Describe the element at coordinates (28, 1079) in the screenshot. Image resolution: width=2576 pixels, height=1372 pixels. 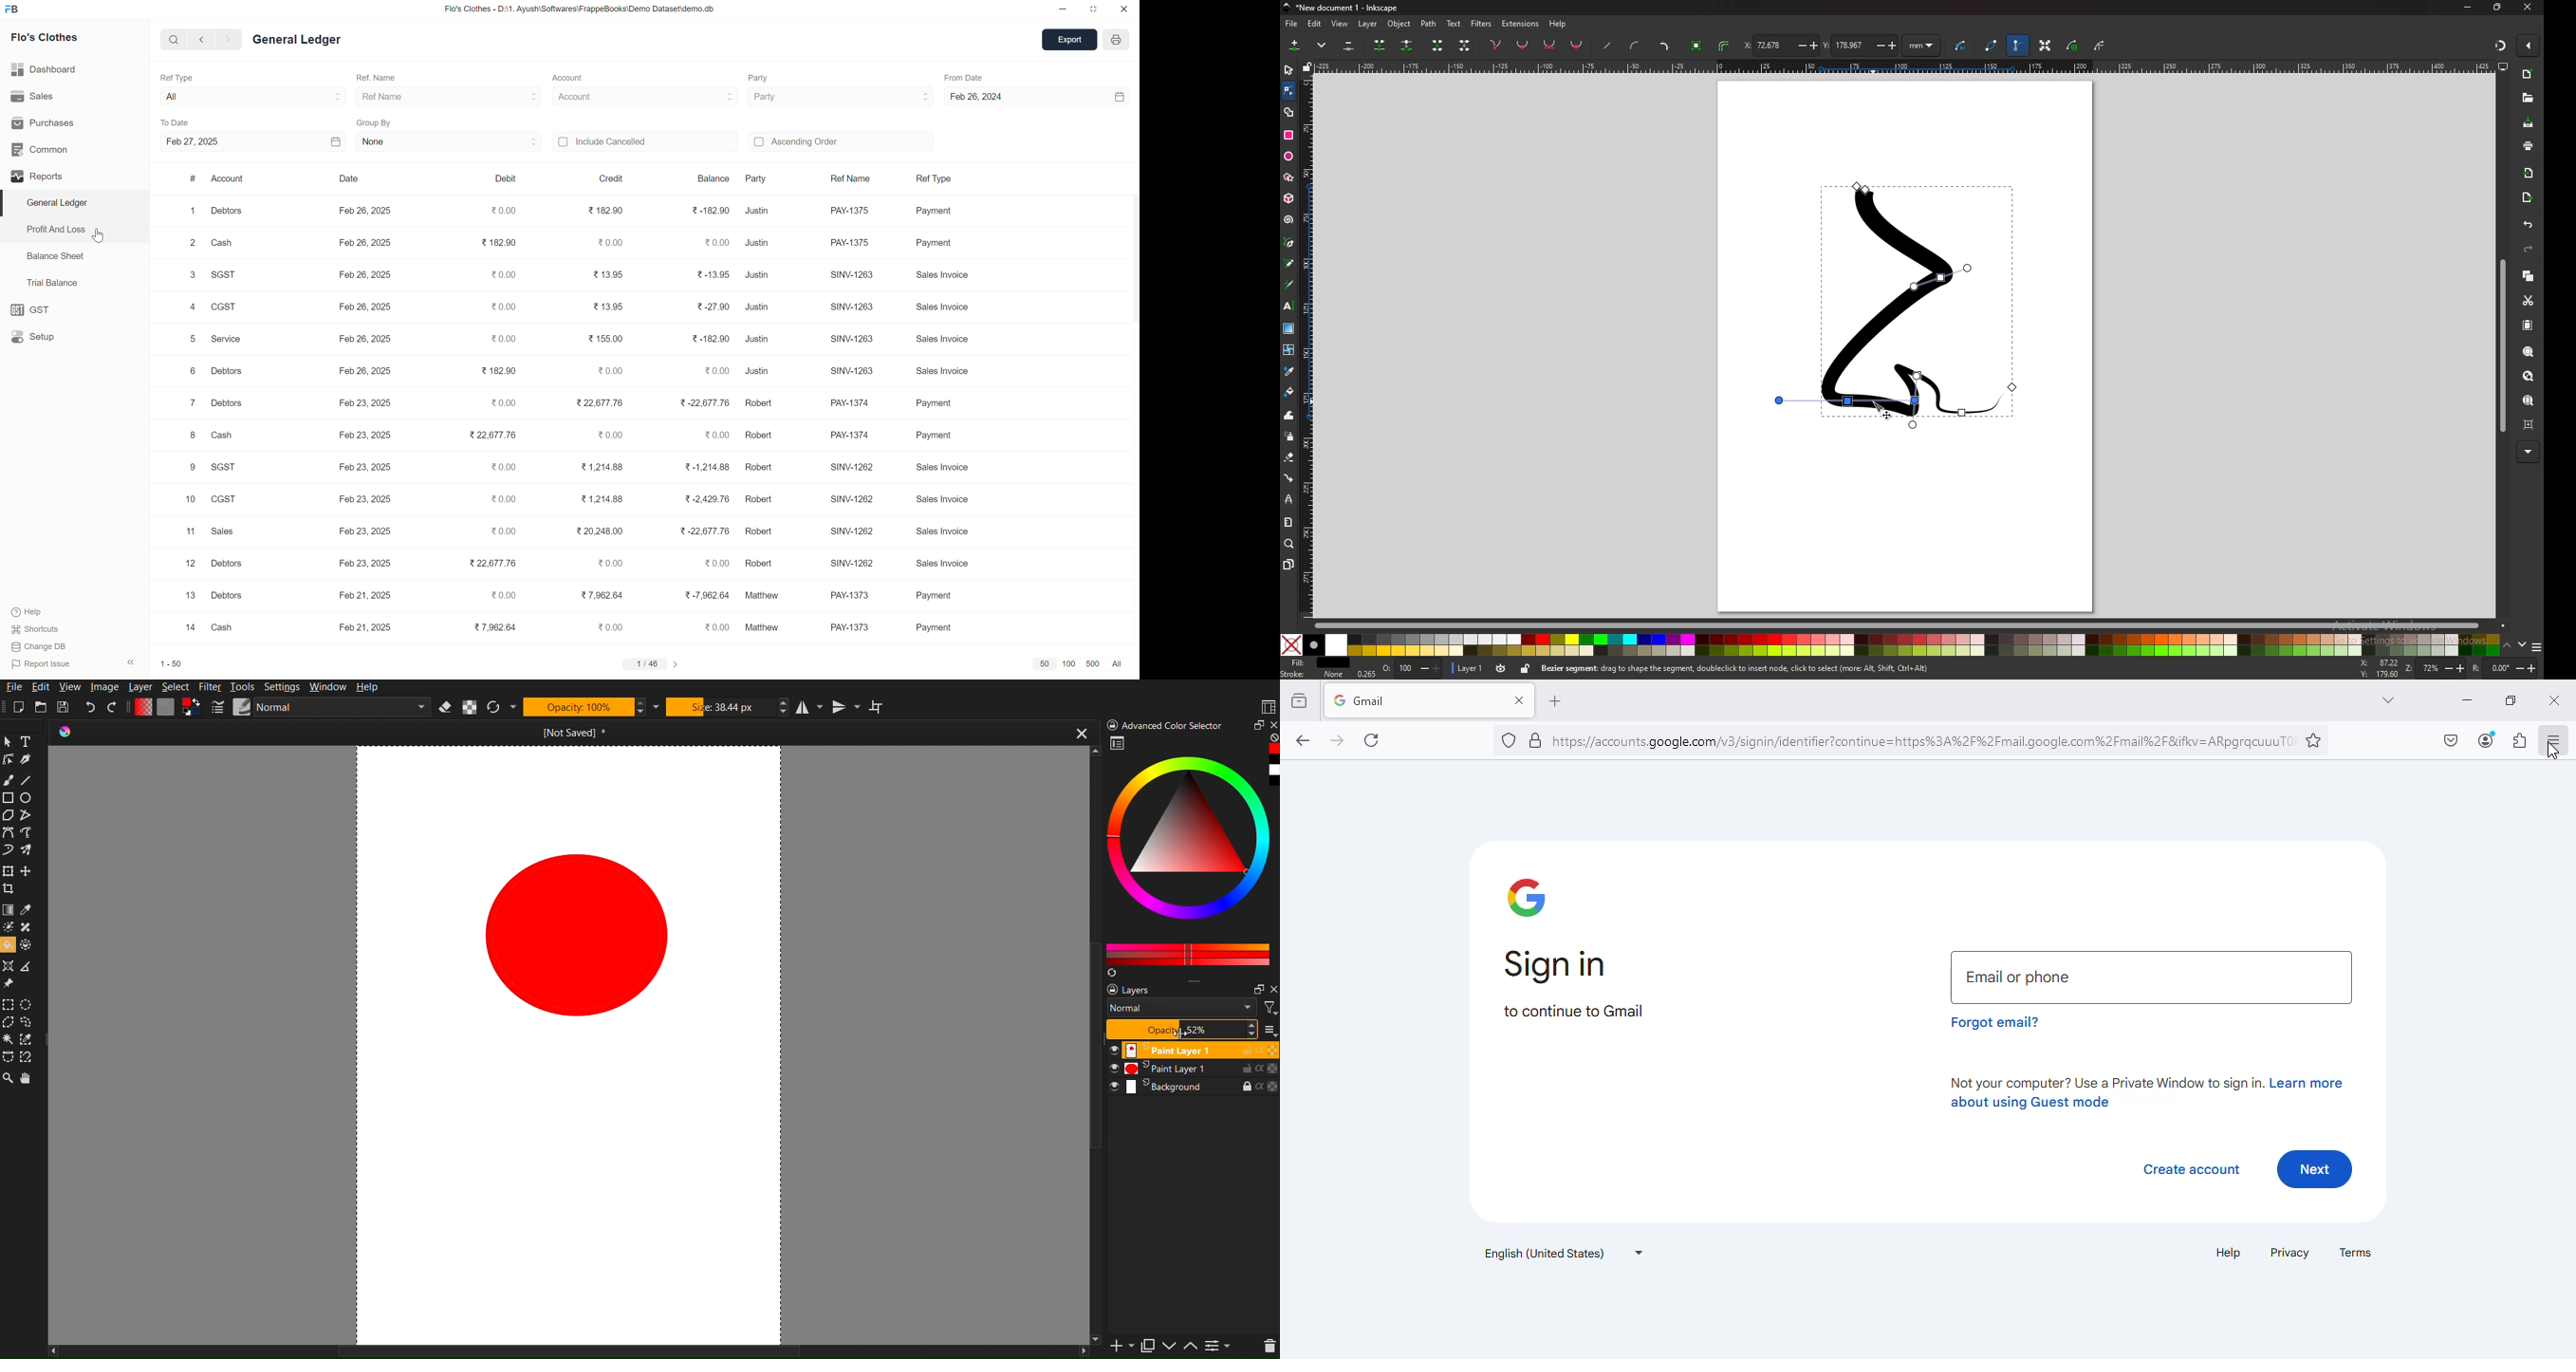
I see `Pan` at that location.